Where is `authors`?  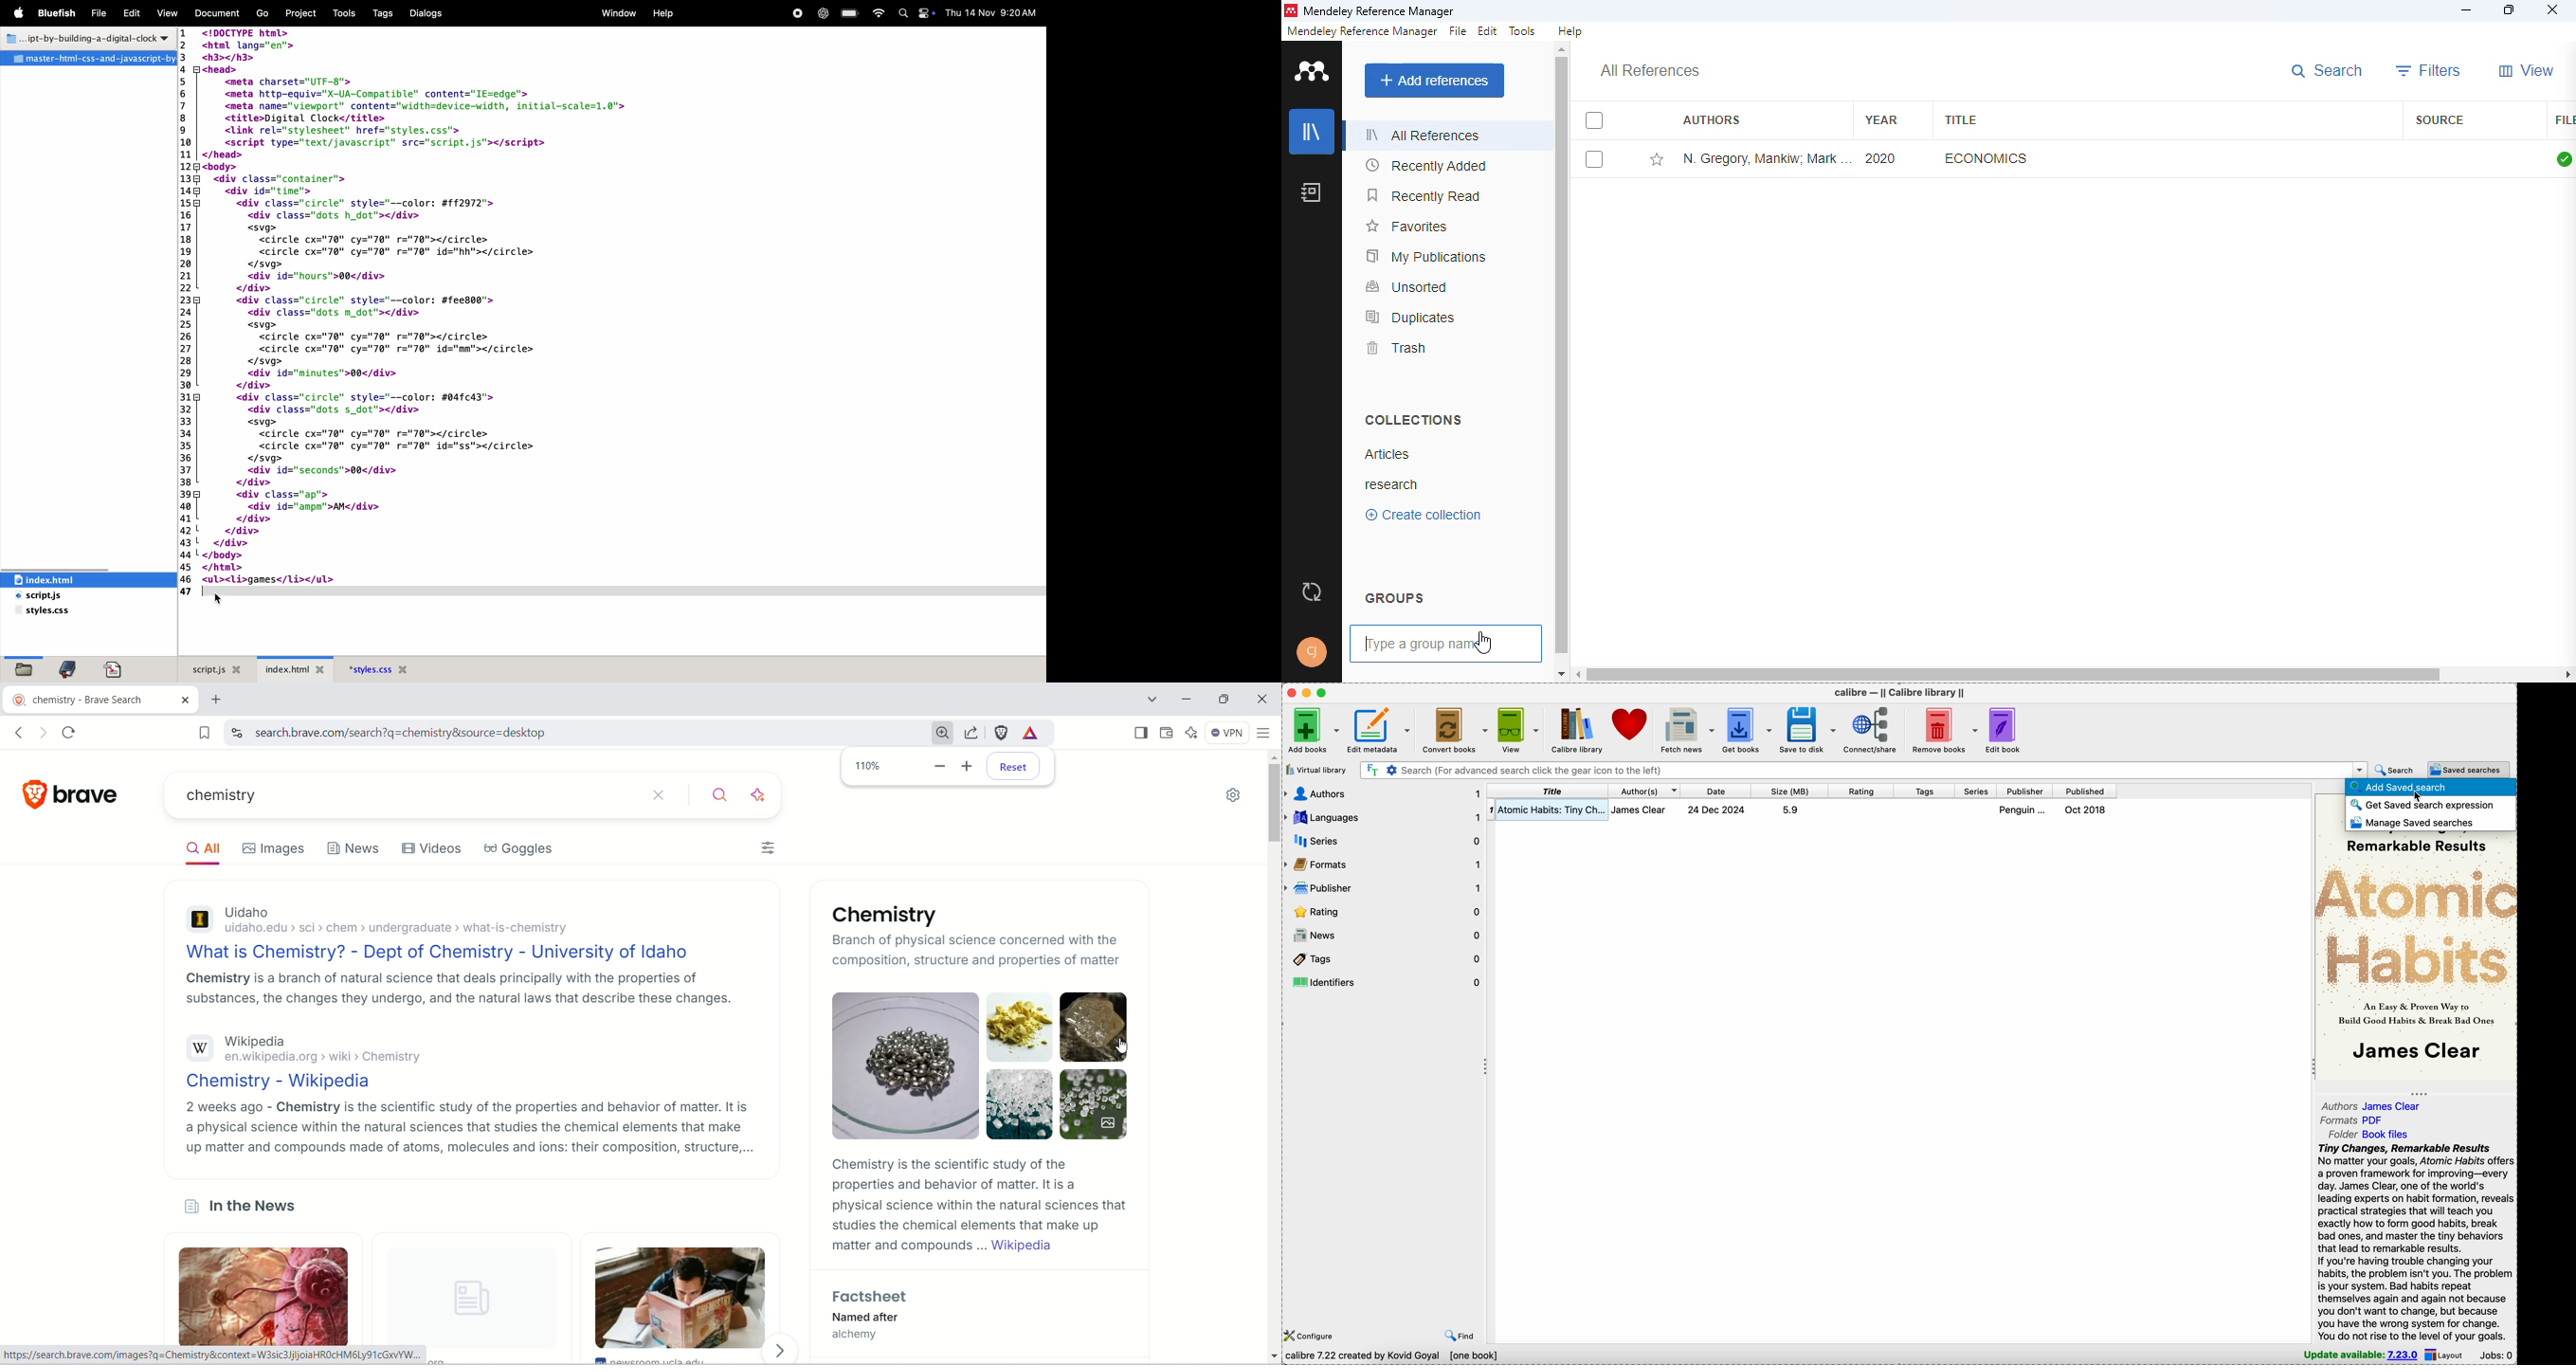 authors is located at coordinates (1712, 119).